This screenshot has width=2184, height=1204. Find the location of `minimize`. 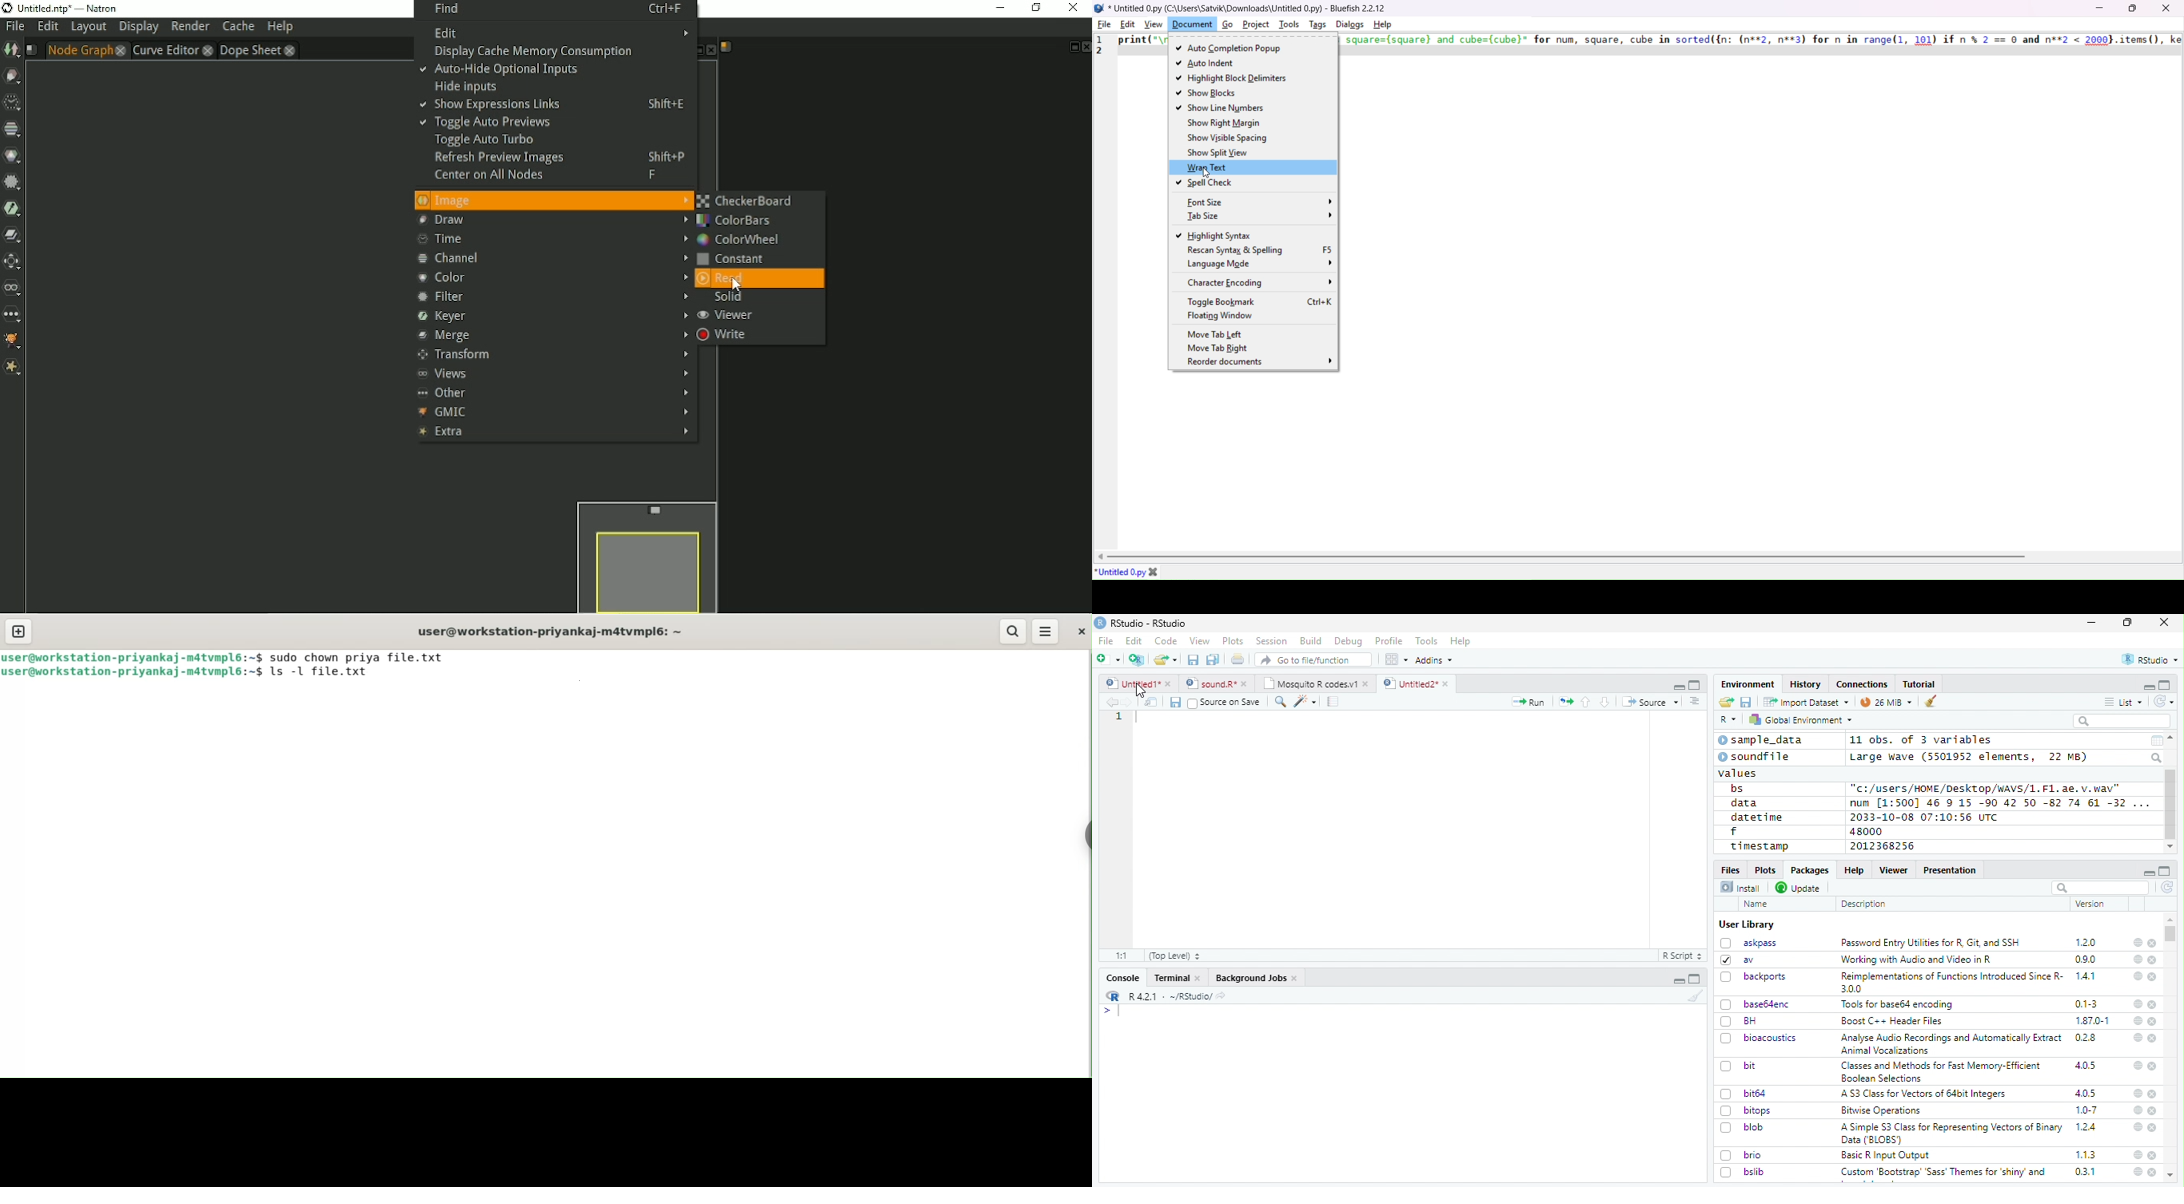

minimize is located at coordinates (1678, 685).